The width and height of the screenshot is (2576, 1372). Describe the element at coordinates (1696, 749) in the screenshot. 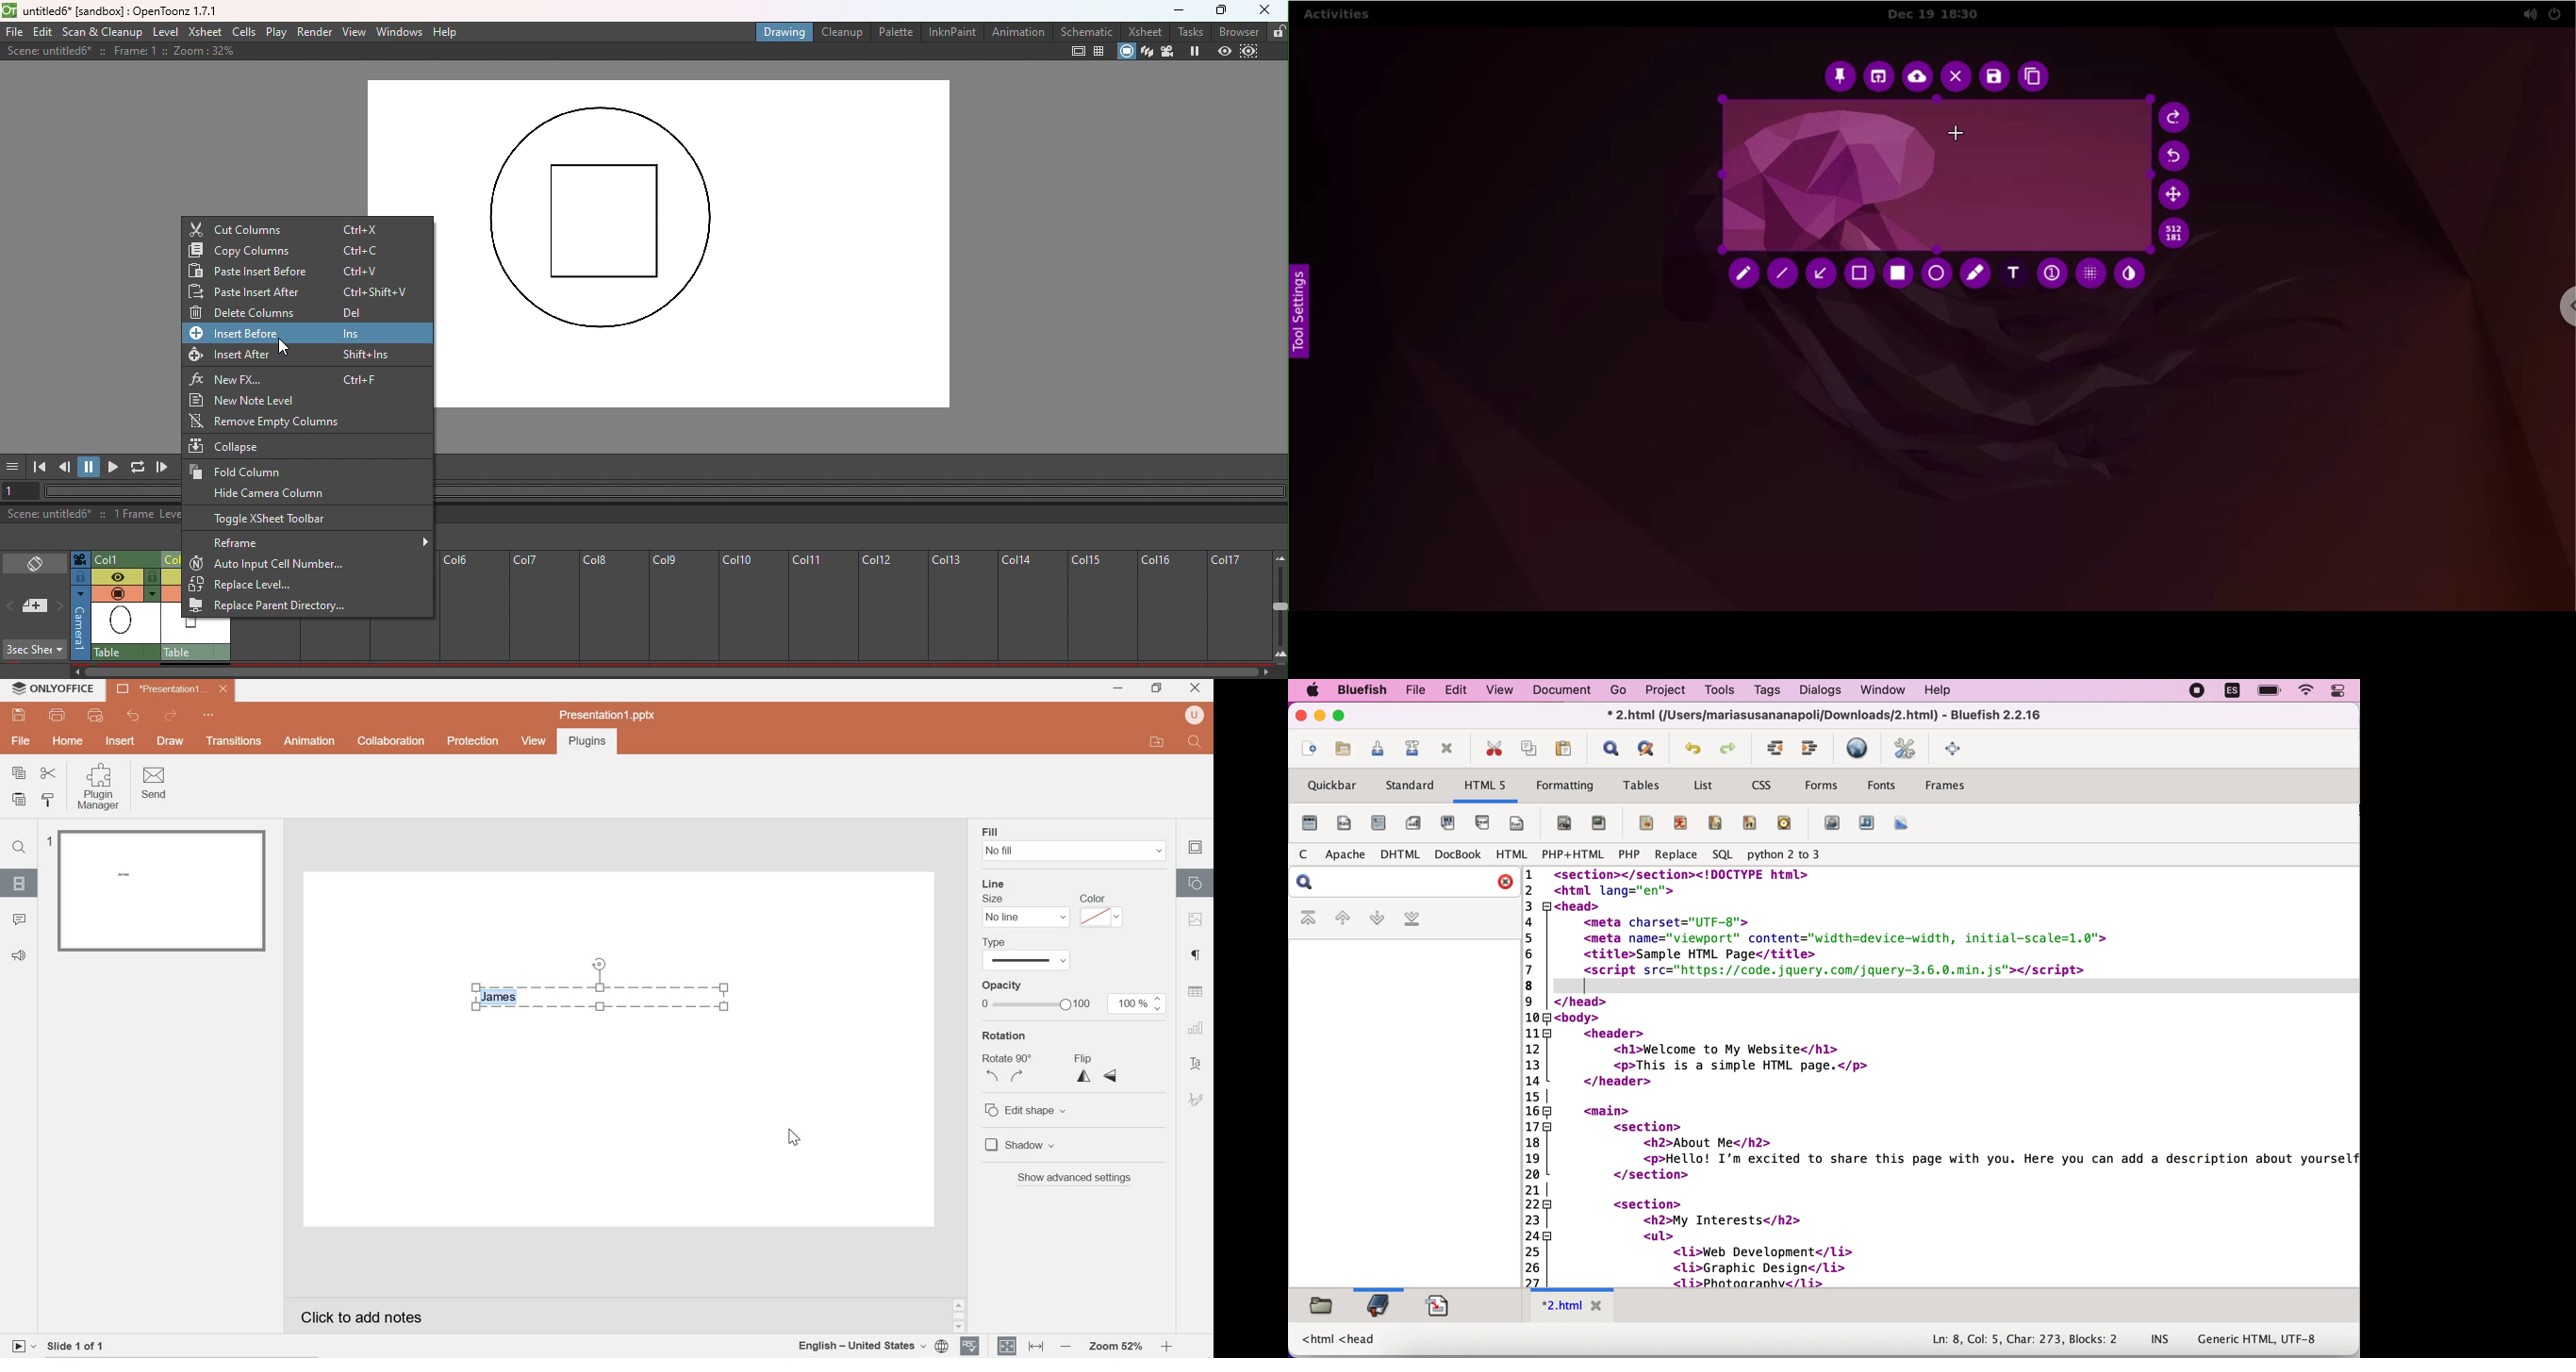

I see `undo` at that location.